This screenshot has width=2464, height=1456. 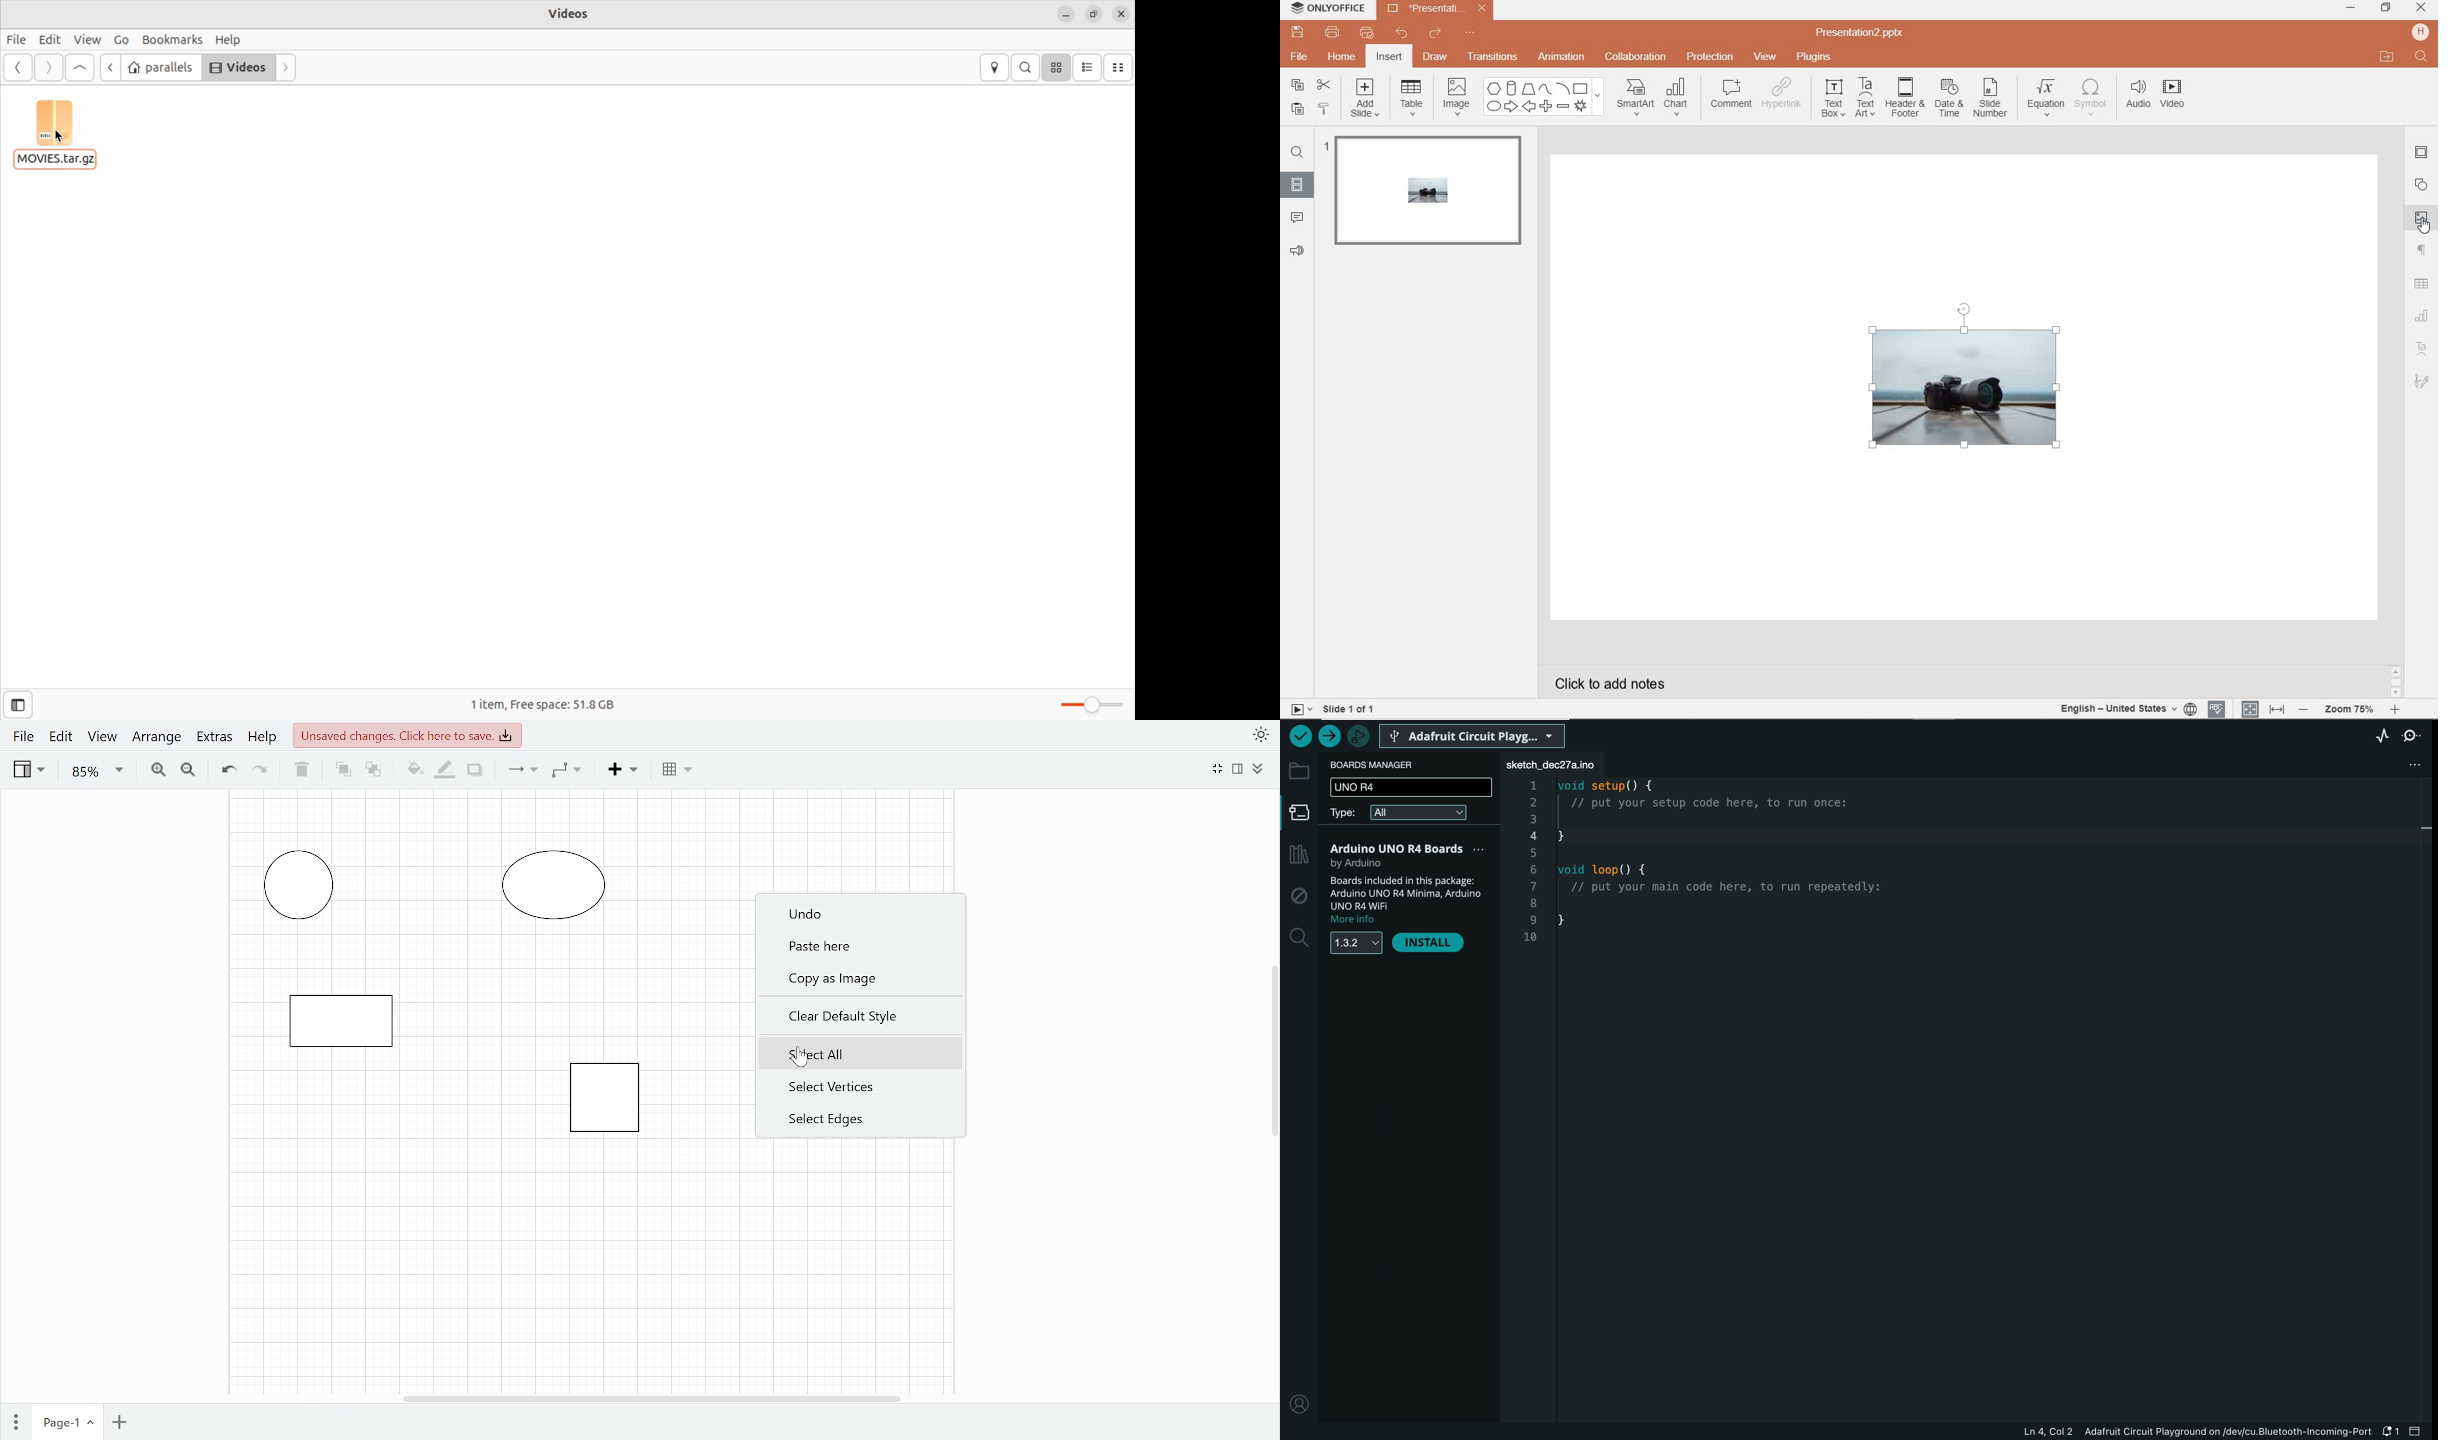 What do you see at coordinates (1325, 109) in the screenshot?
I see `copy style` at bounding box center [1325, 109].